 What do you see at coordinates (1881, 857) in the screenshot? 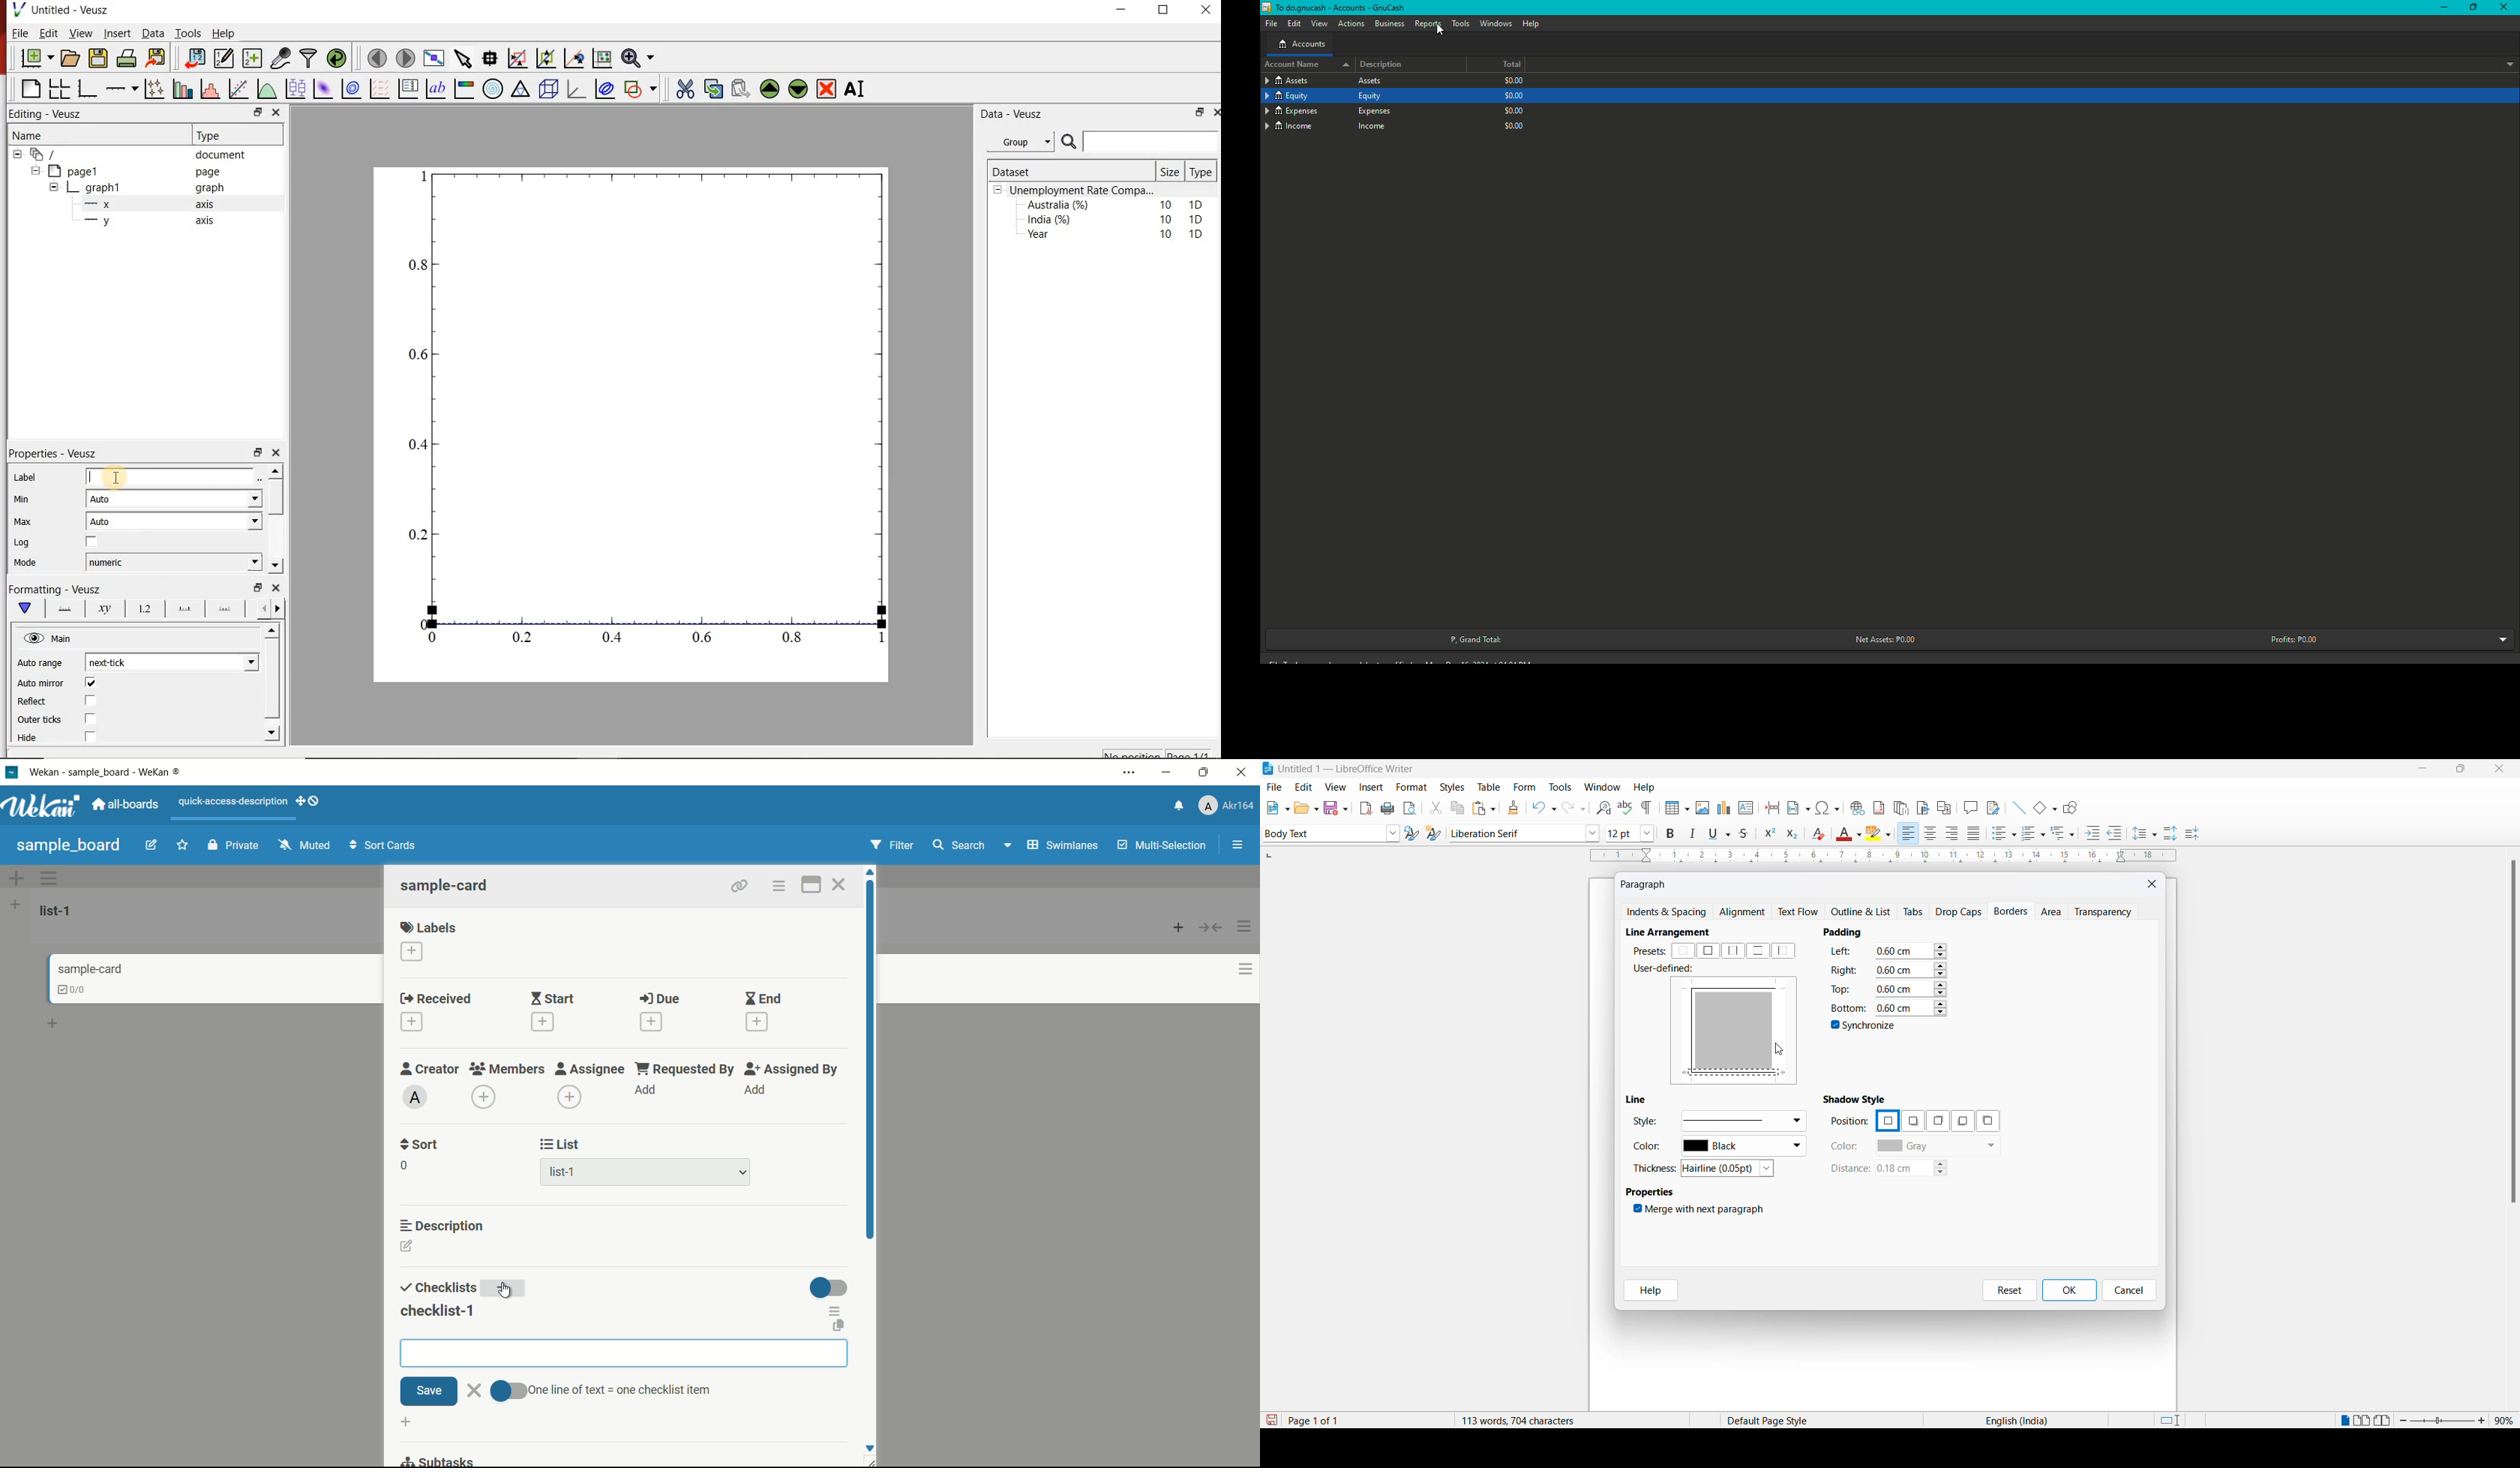
I see `scaling` at bounding box center [1881, 857].